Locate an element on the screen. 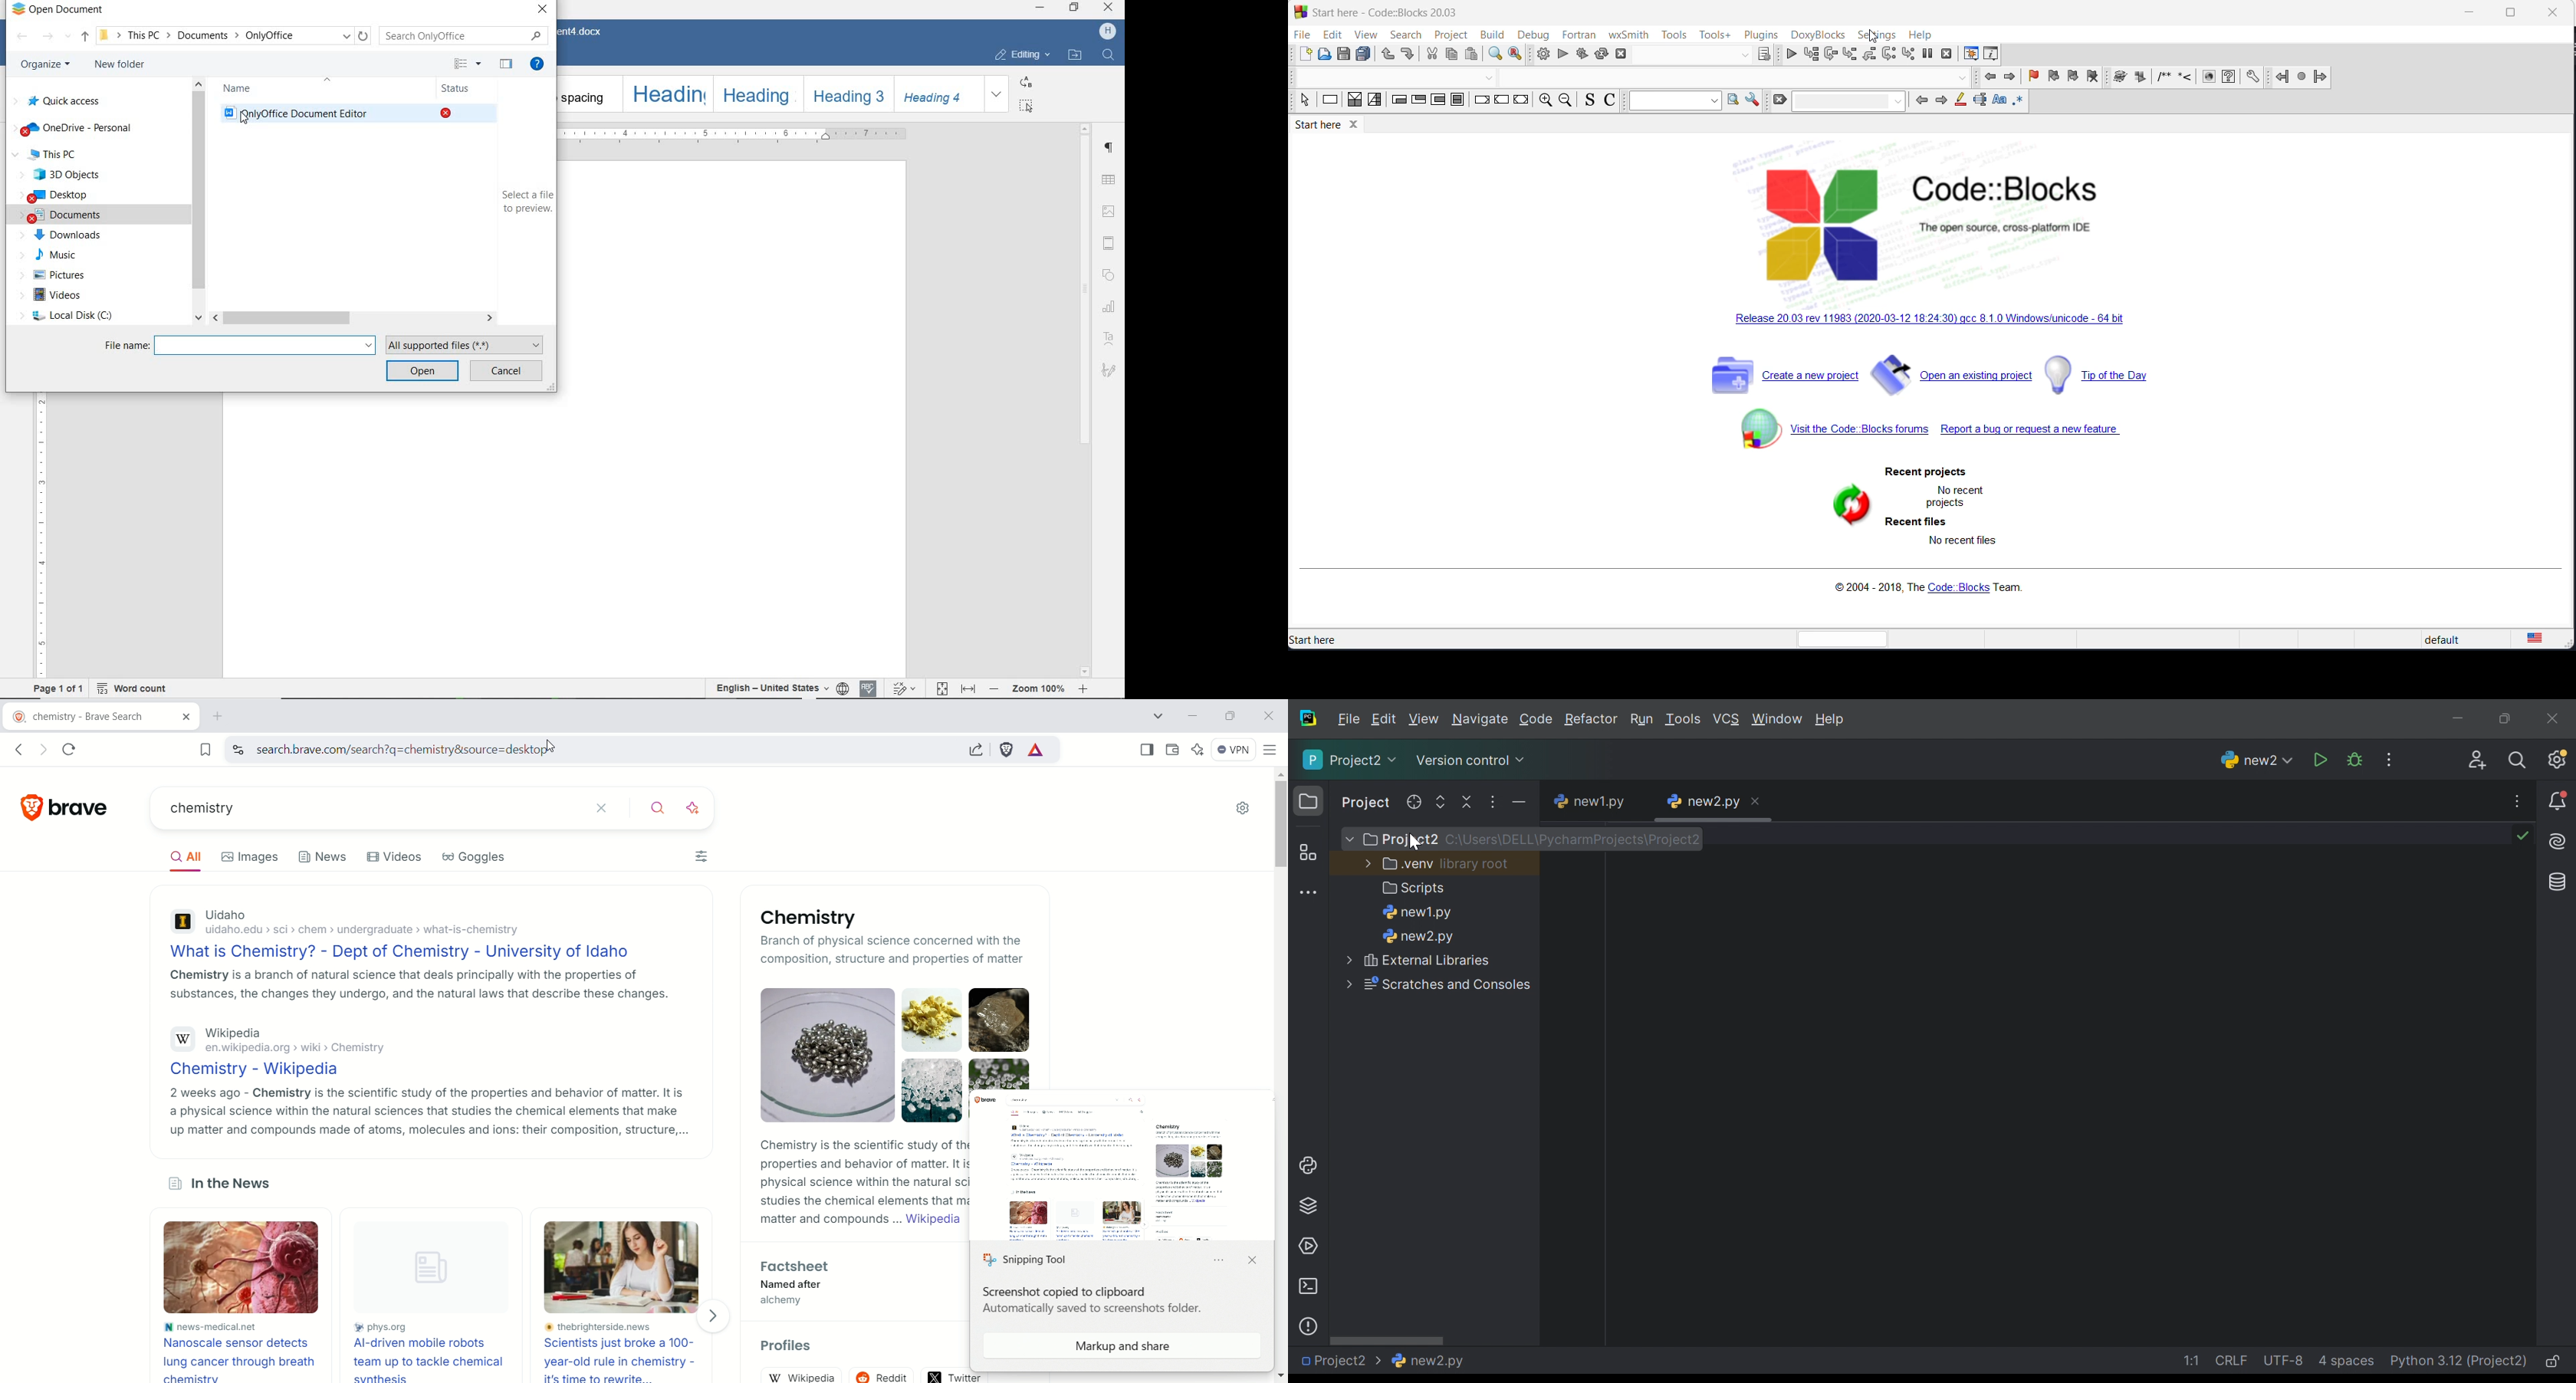 This screenshot has width=2576, height=1400. More is located at coordinates (1364, 864).